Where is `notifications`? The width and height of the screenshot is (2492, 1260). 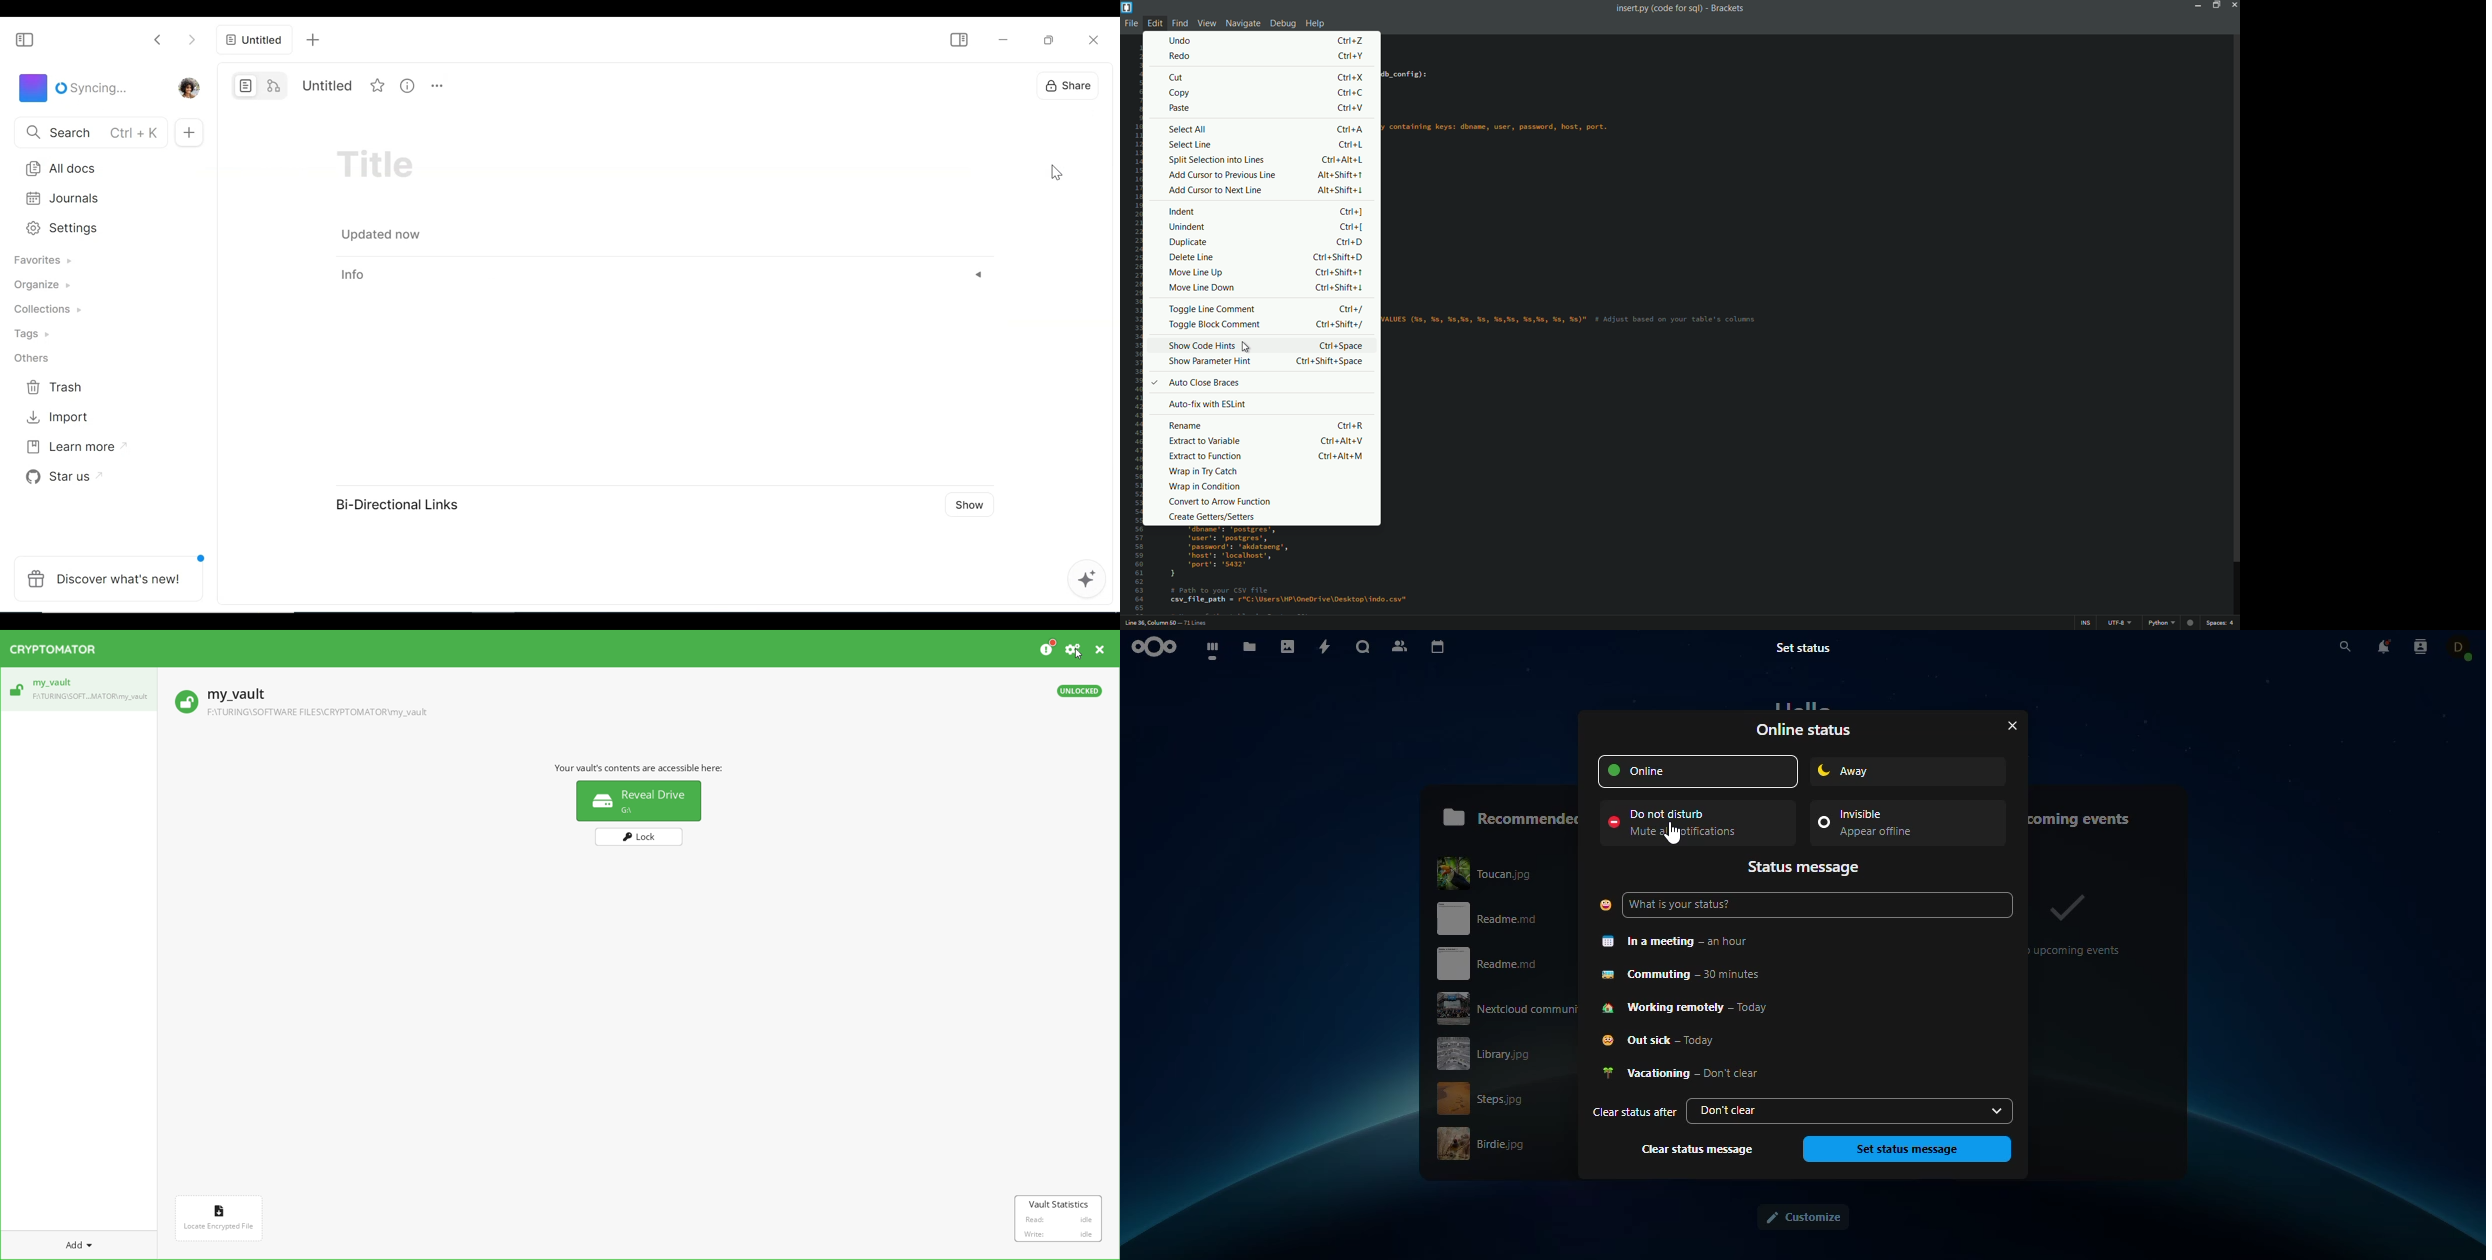 notifications is located at coordinates (2383, 646).